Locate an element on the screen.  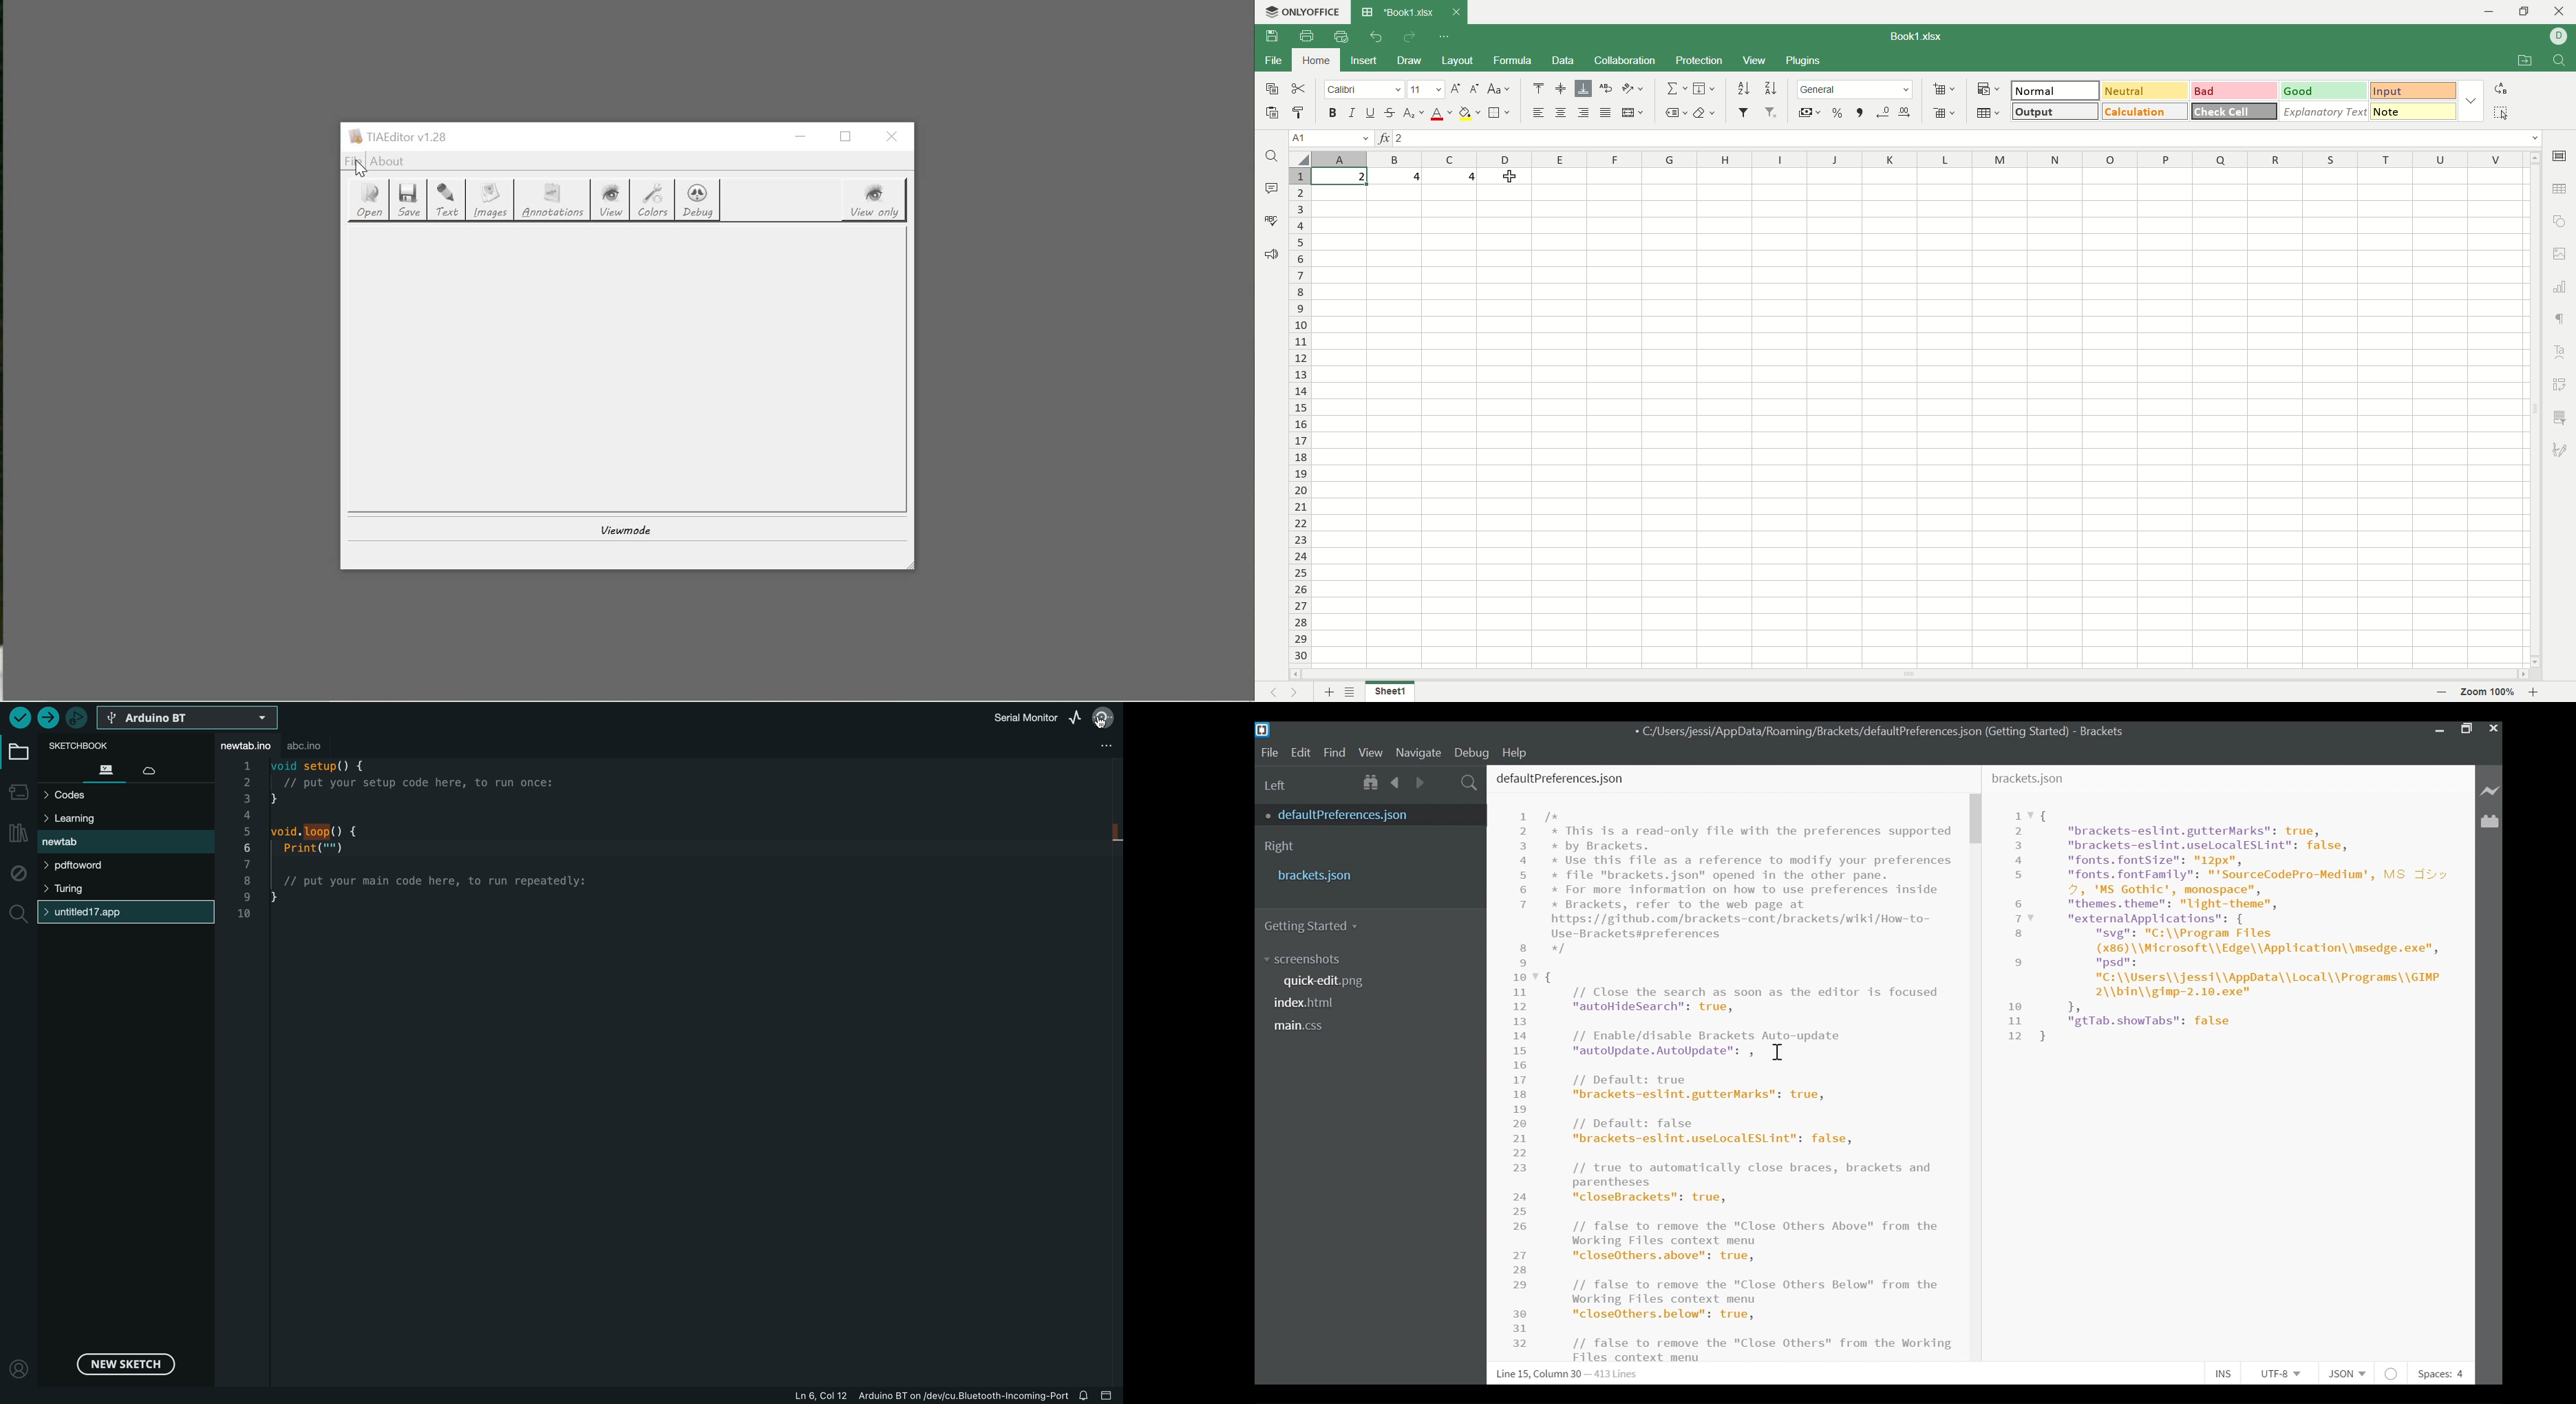
fill is located at coordinates (1706, 89).